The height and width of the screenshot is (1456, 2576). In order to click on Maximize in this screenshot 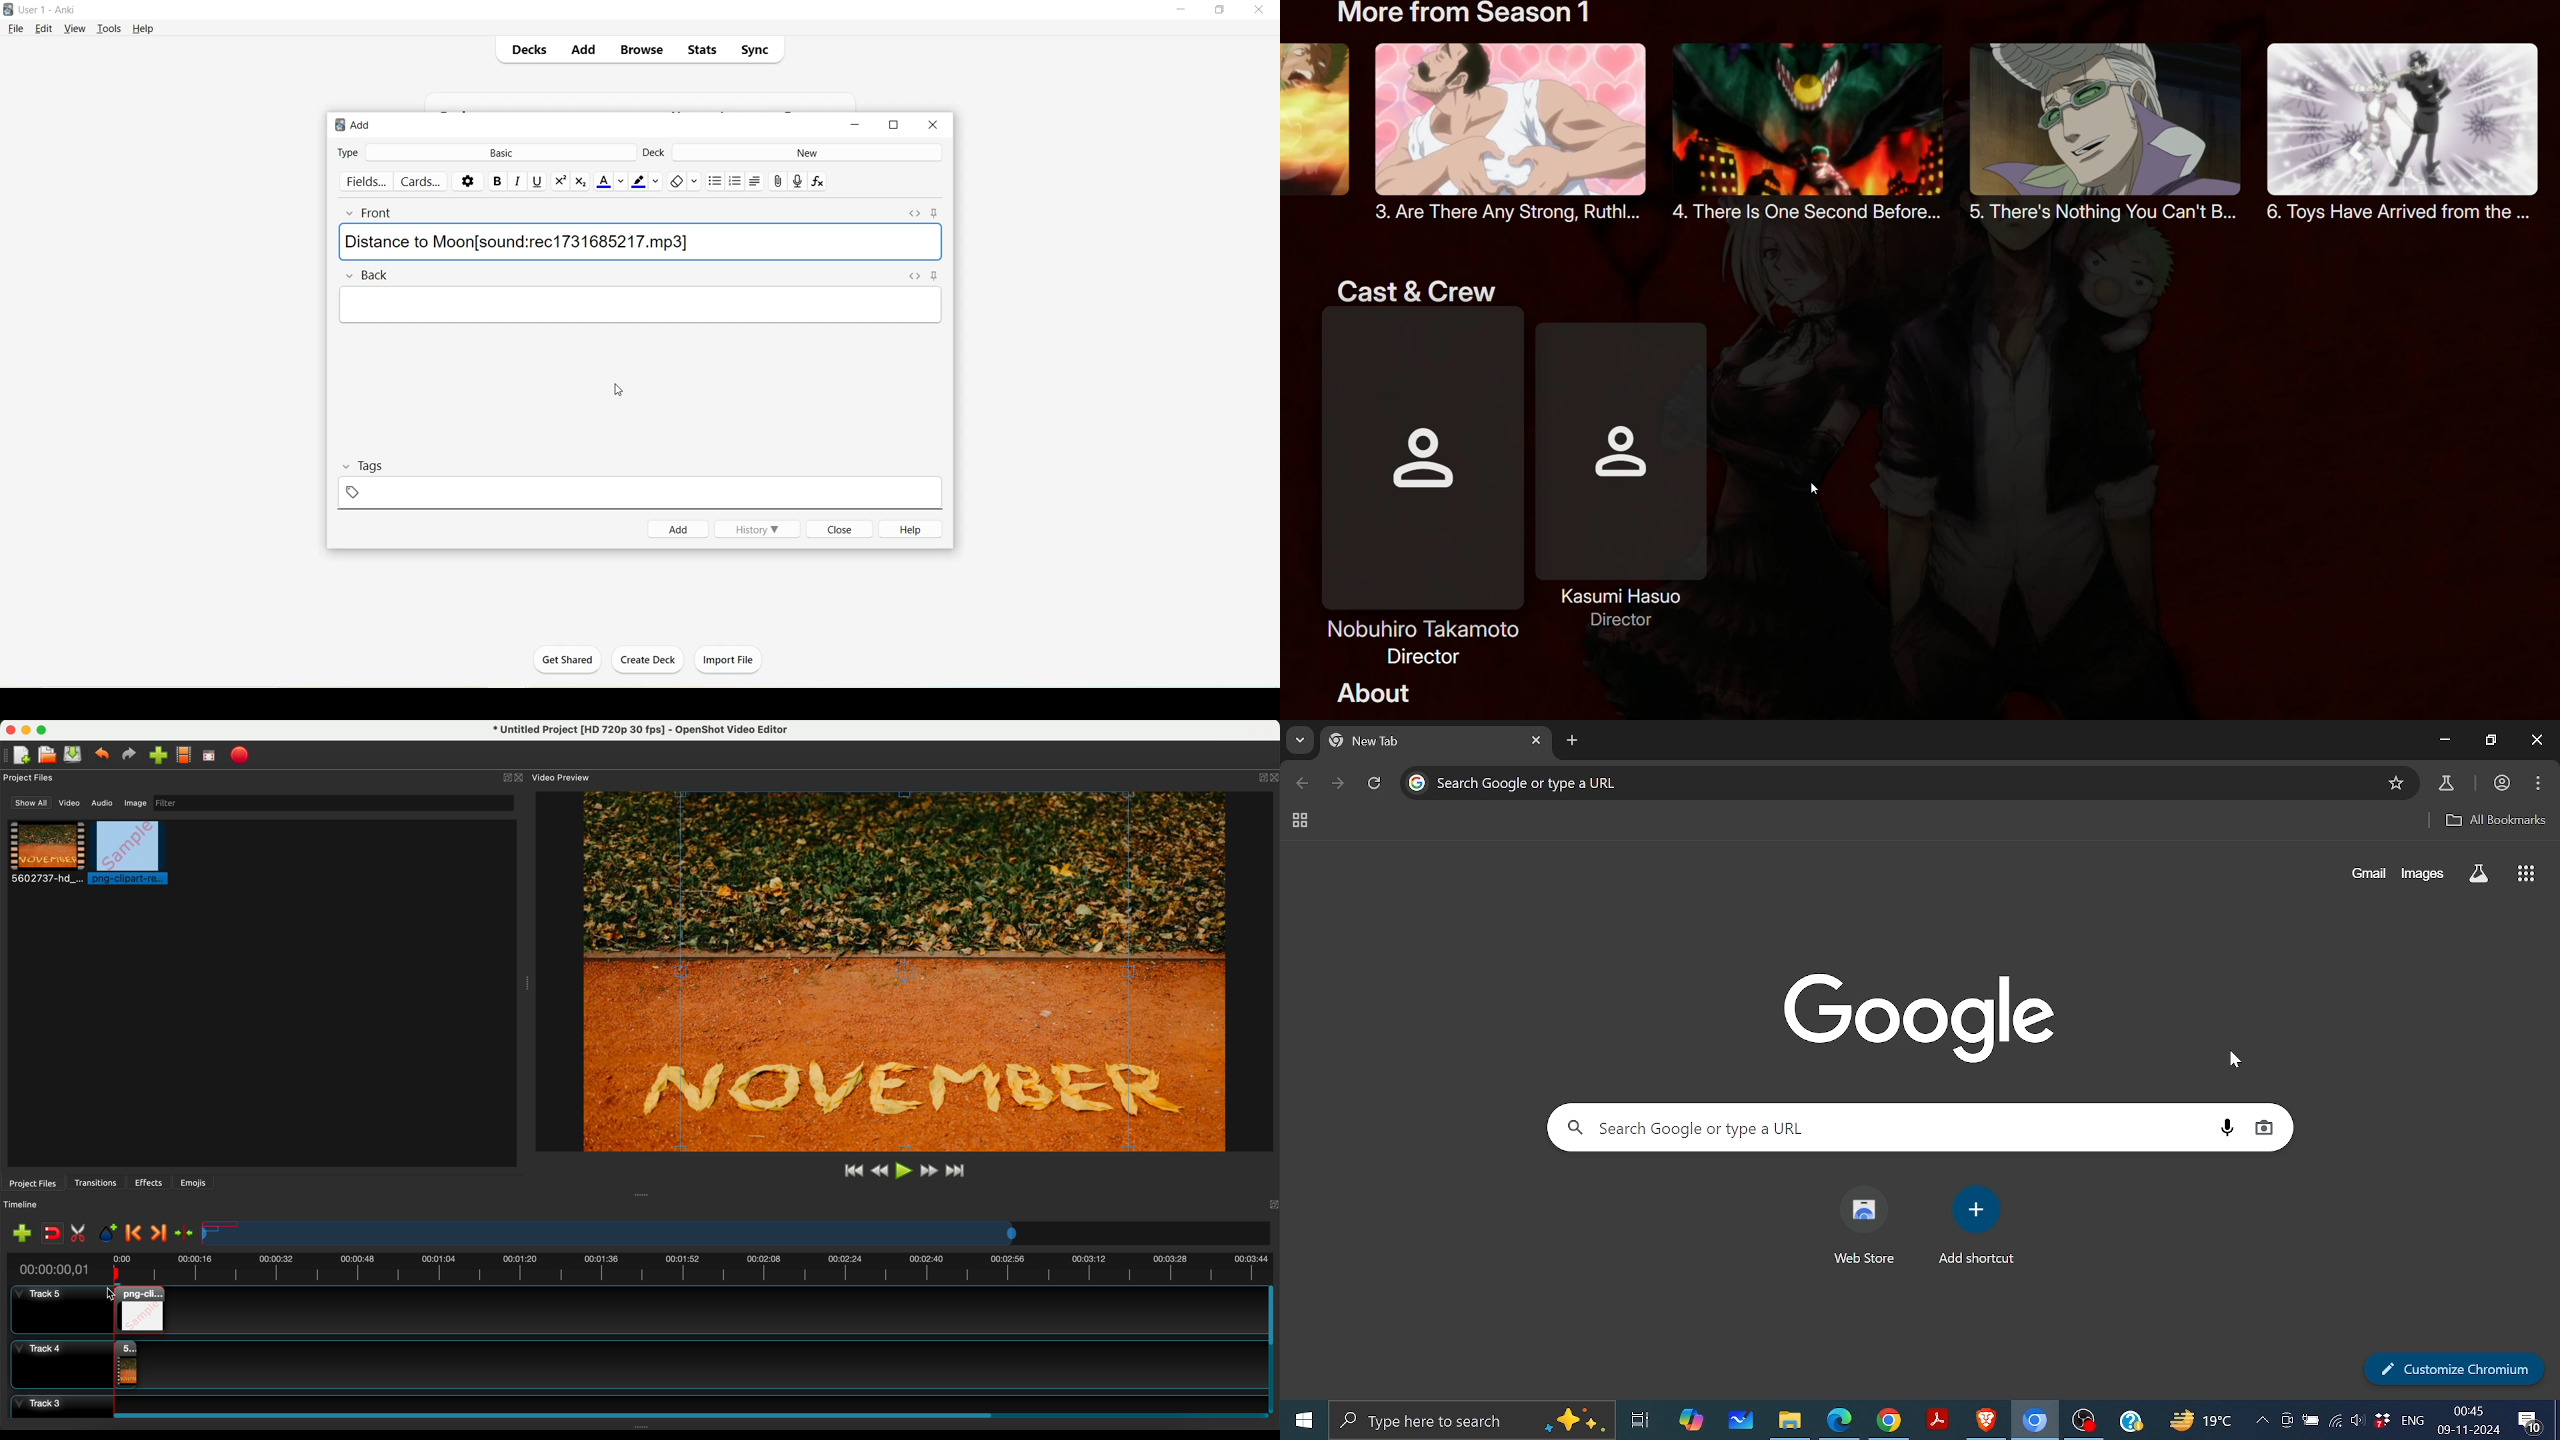, I will do `click(1220, 10)`.